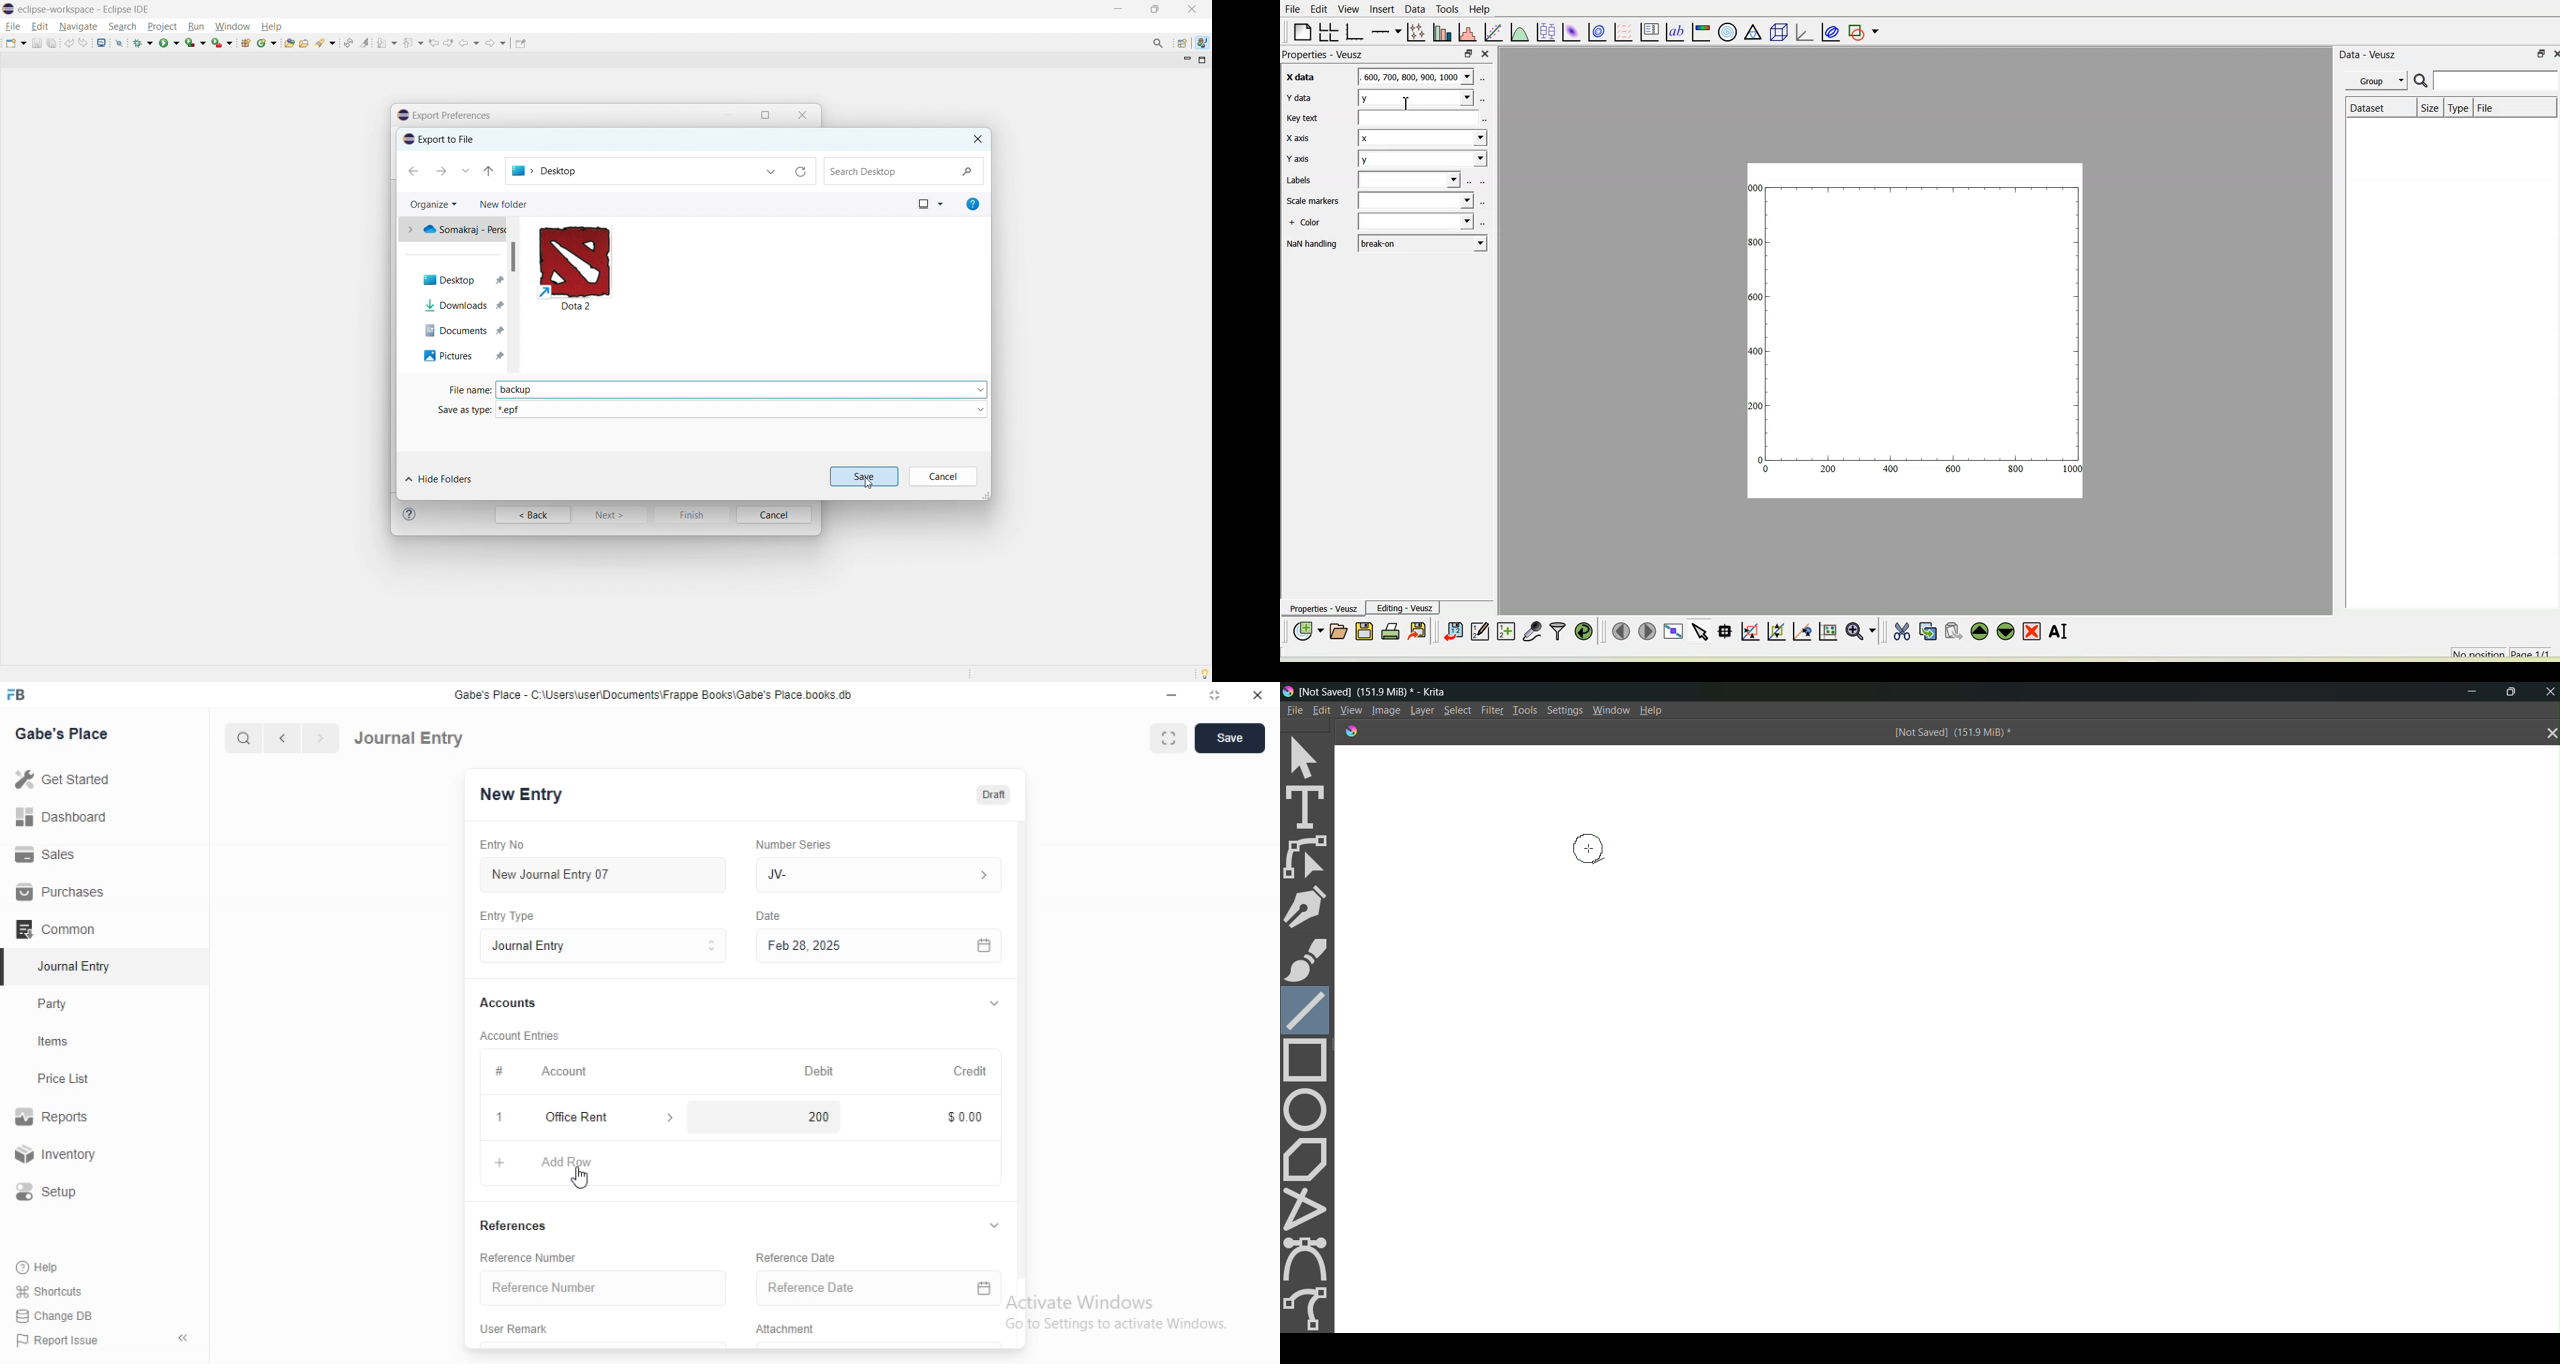  I want to click on References, so click(521, 1227).